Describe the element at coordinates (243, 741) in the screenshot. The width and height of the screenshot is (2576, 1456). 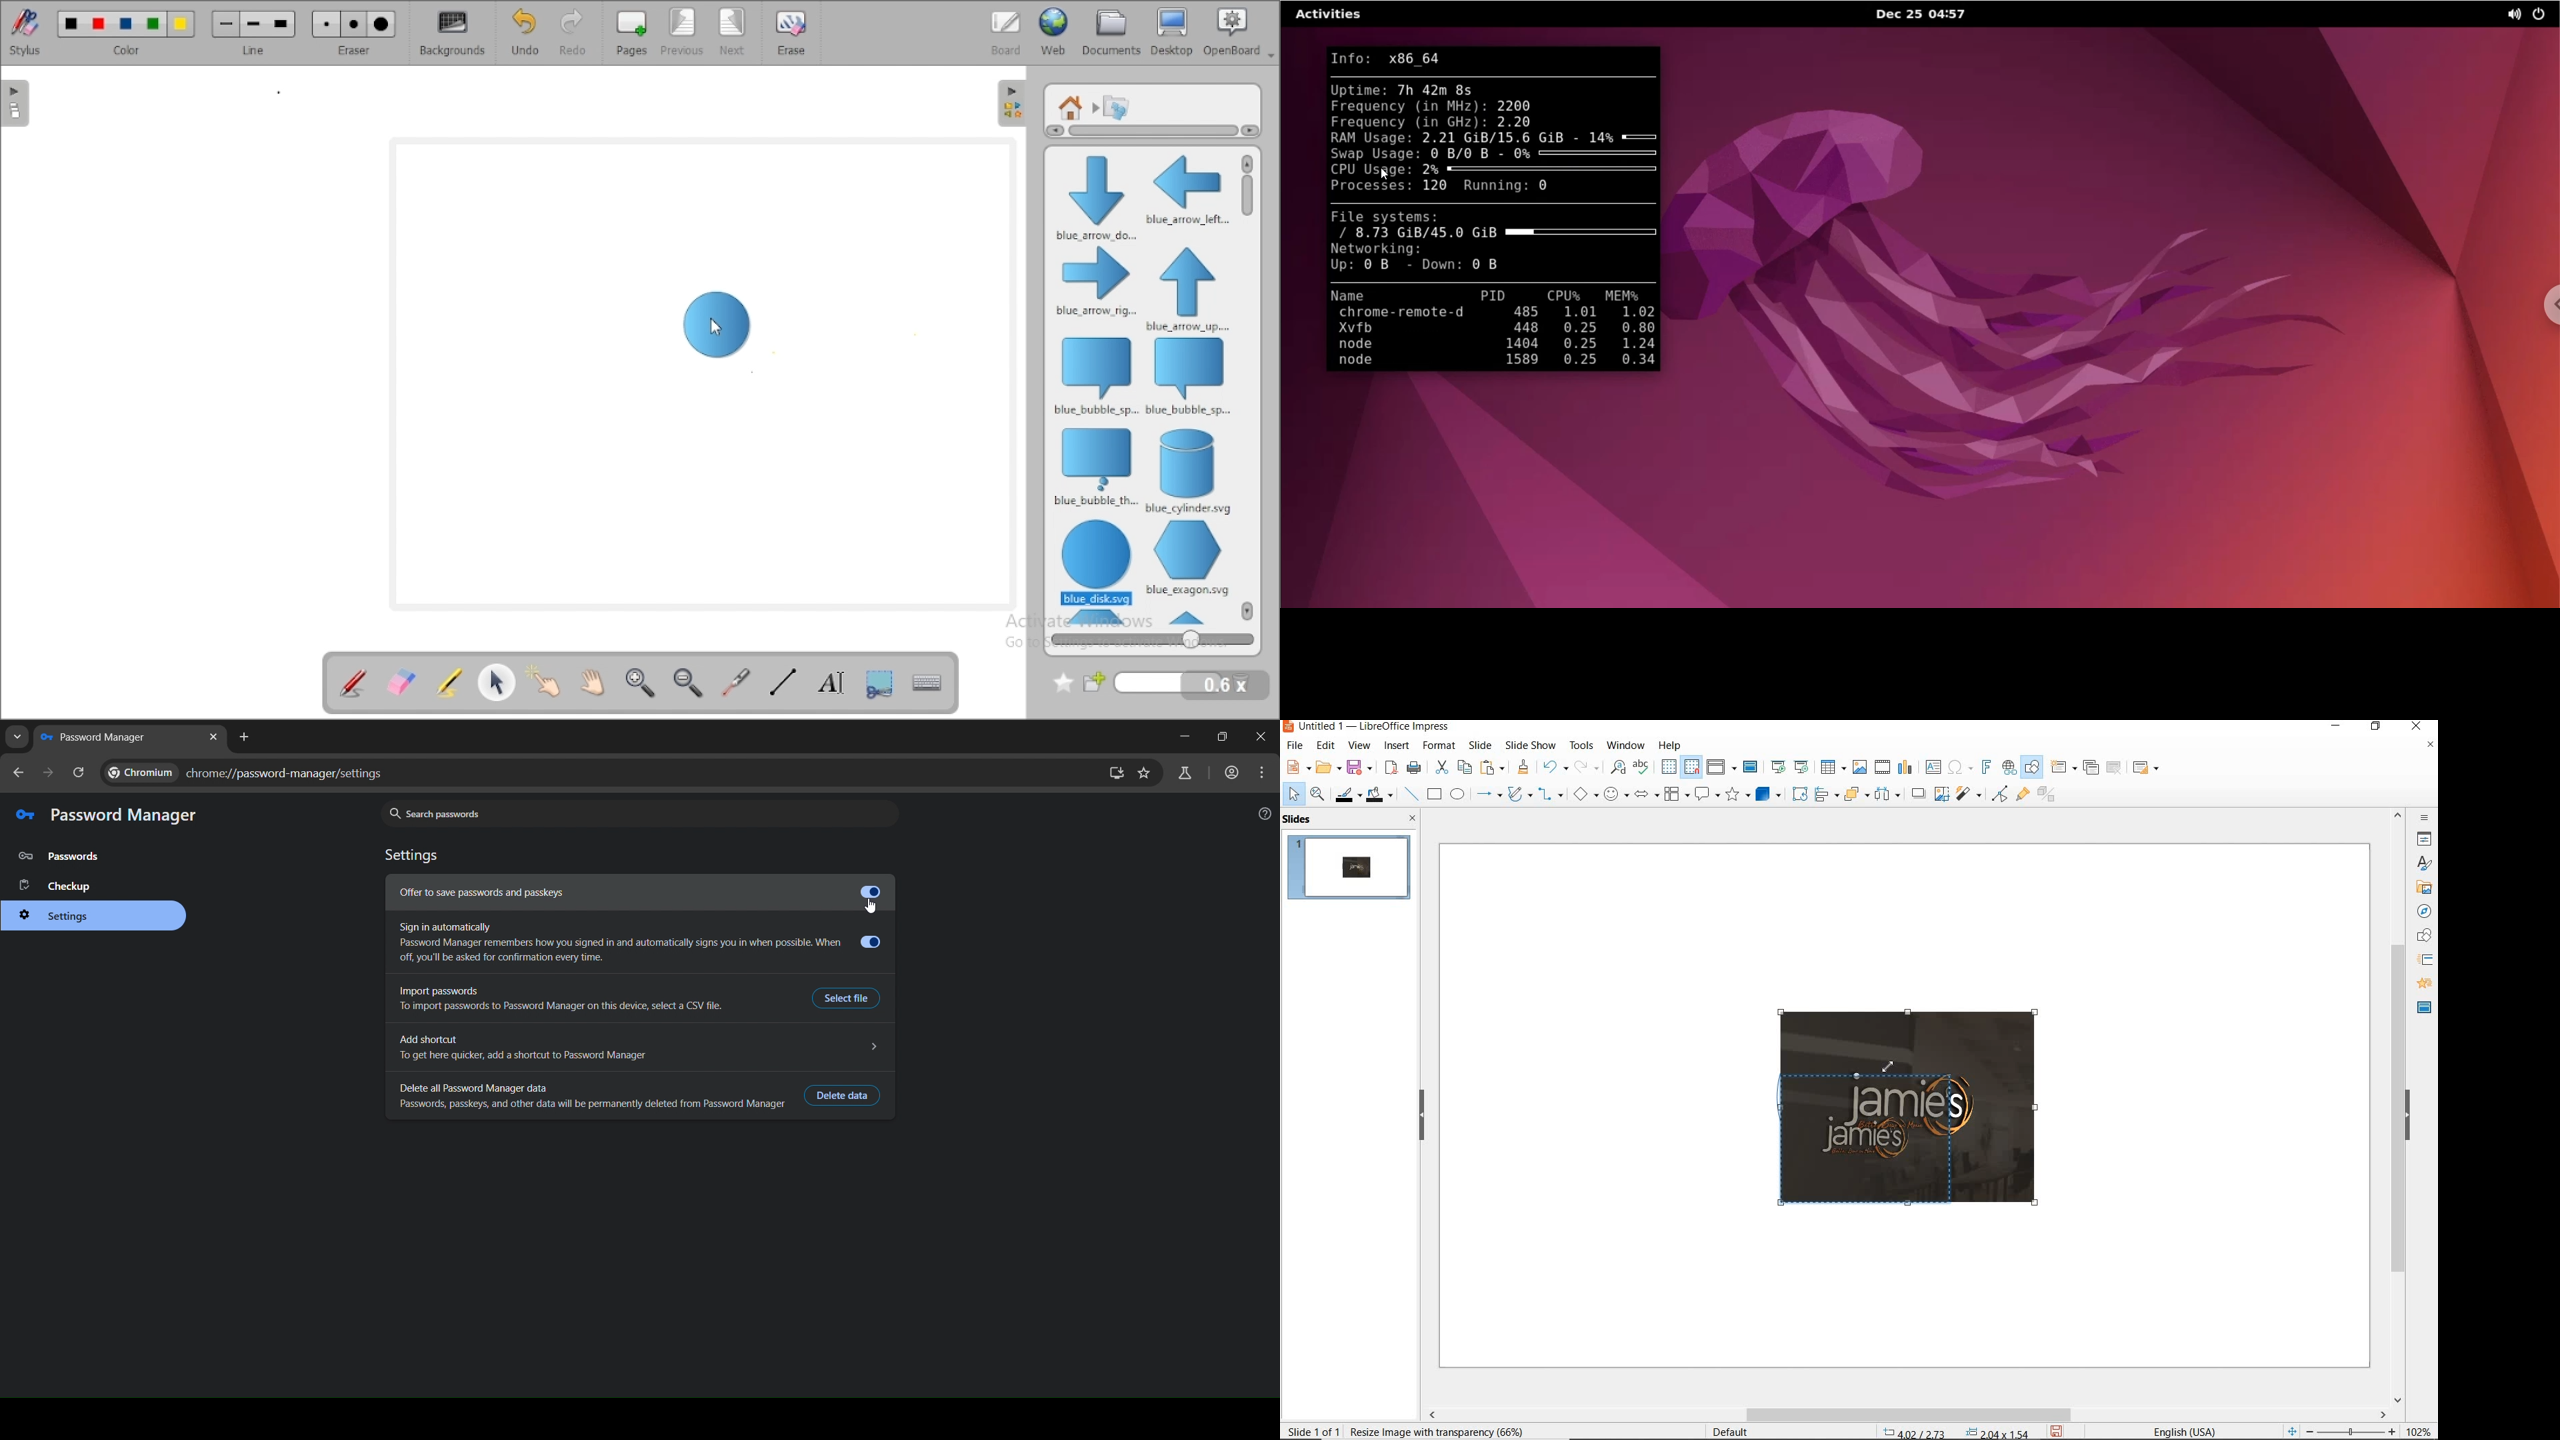
I see `new tab` at that location.